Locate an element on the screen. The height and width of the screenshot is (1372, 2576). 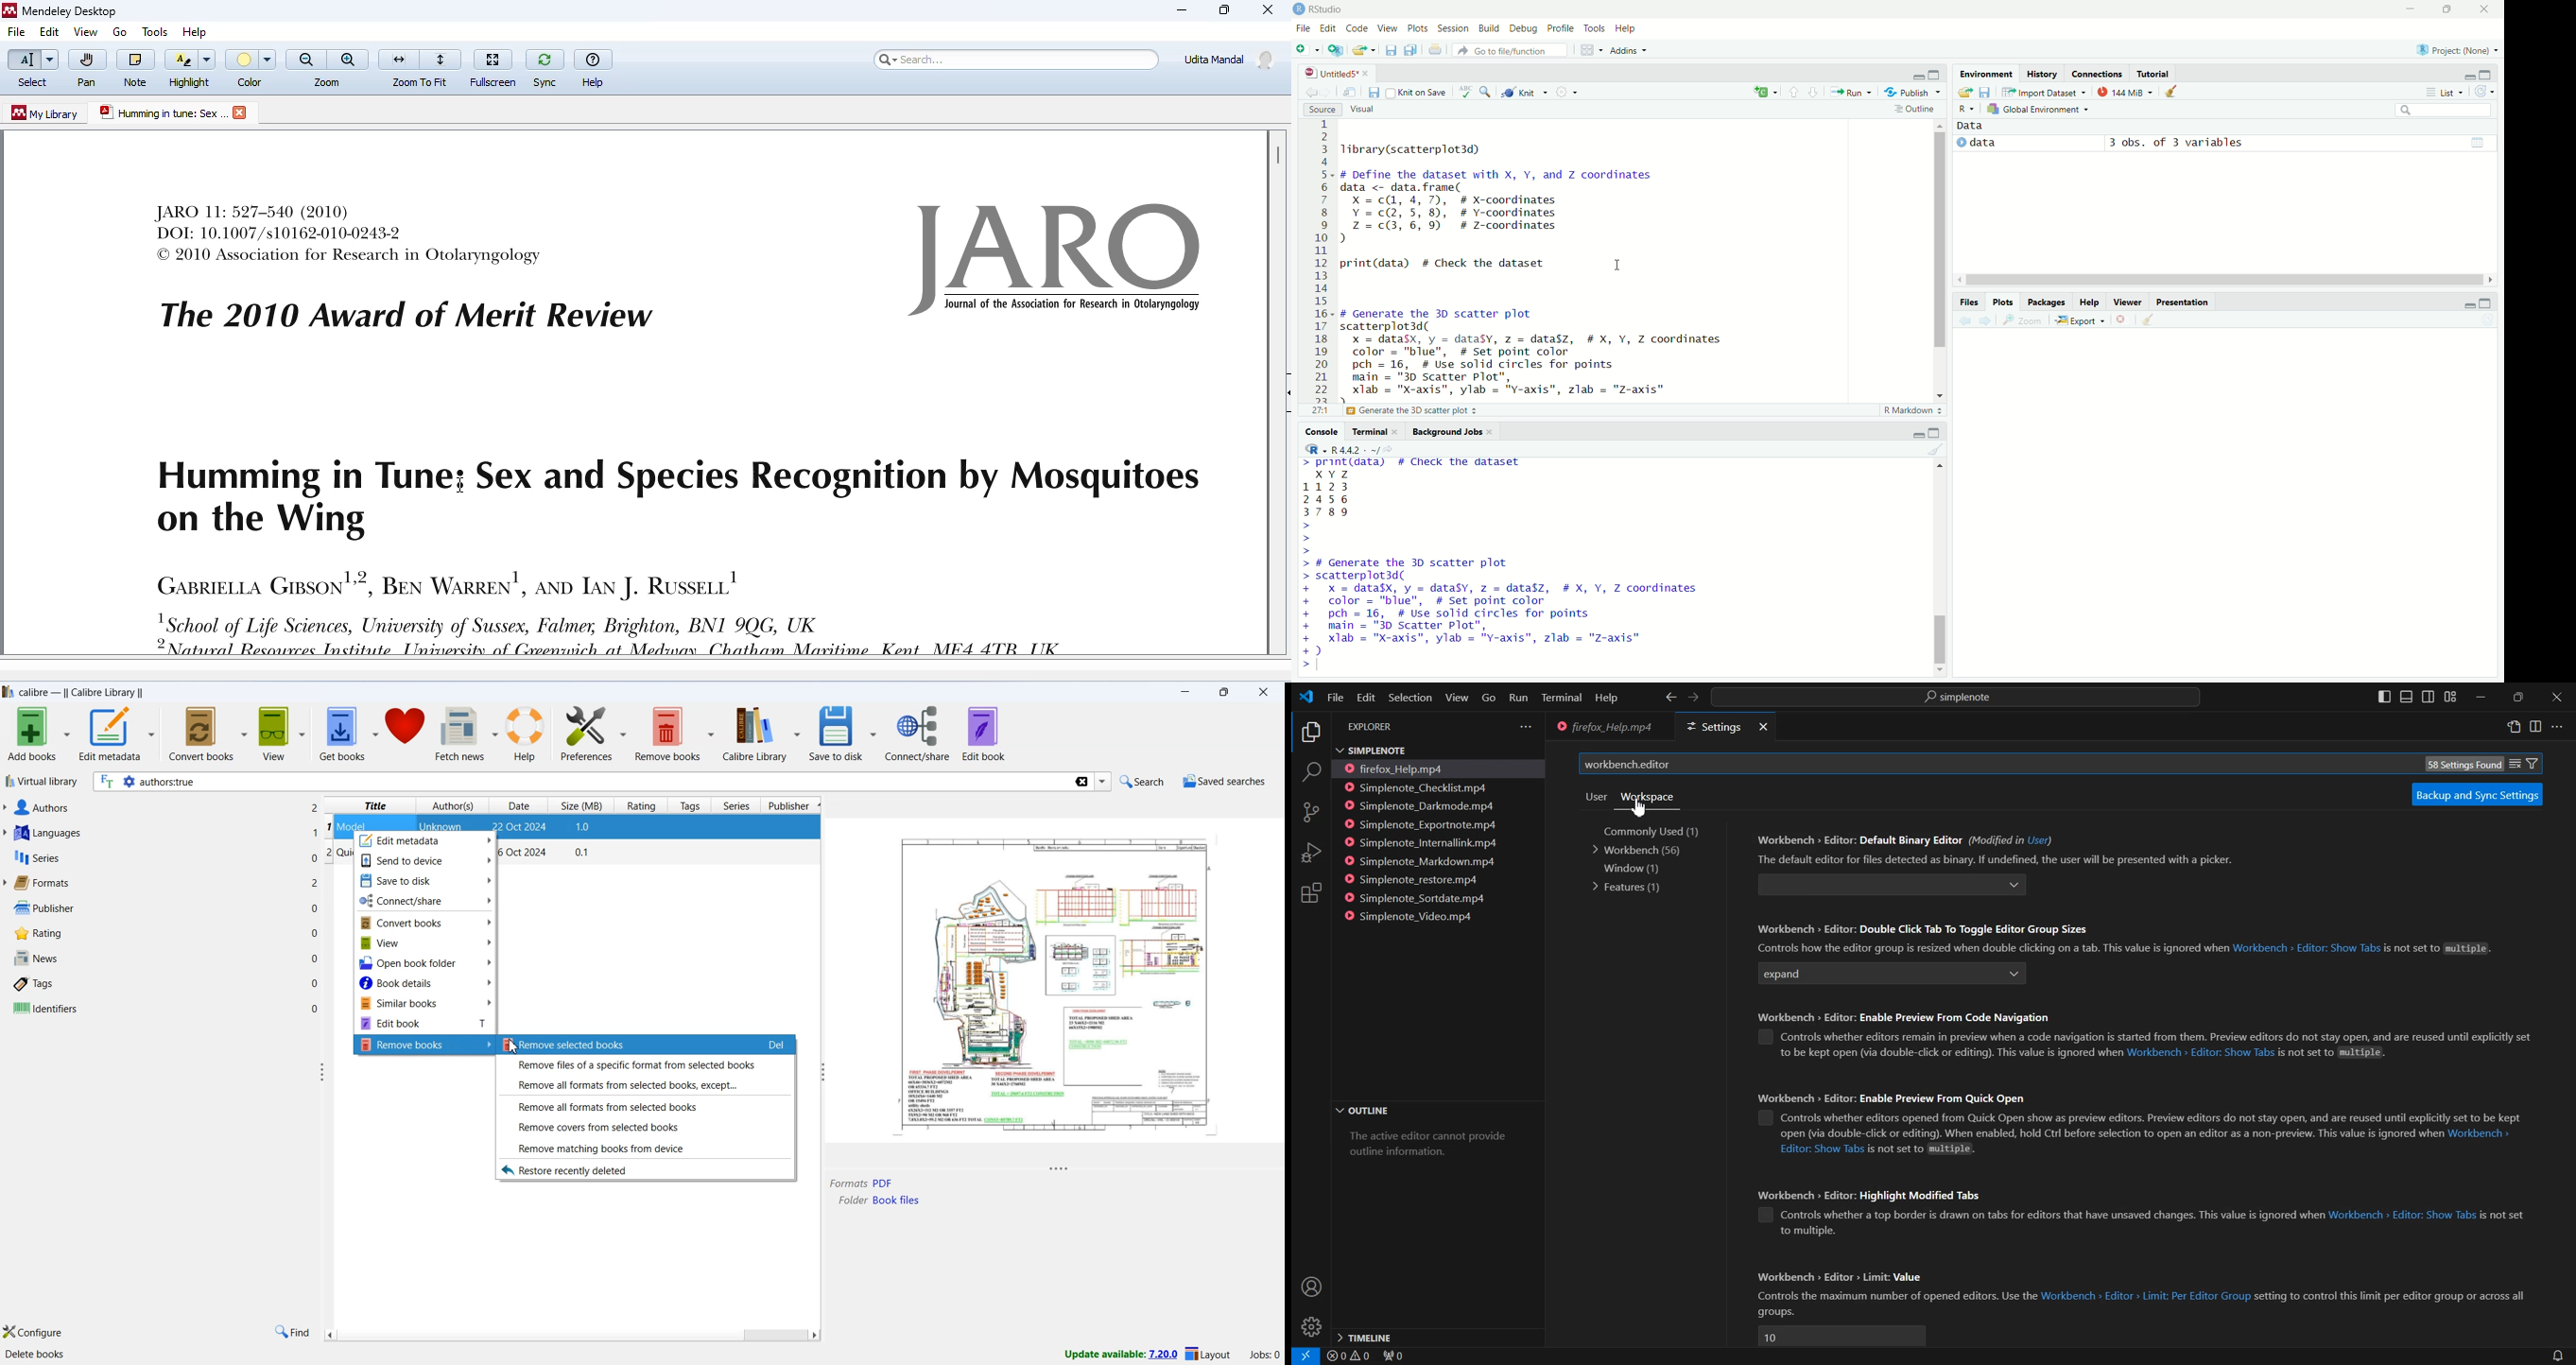
Define the dataset with X, Y, and Z coordinates is located at coordinates (1449, 411).